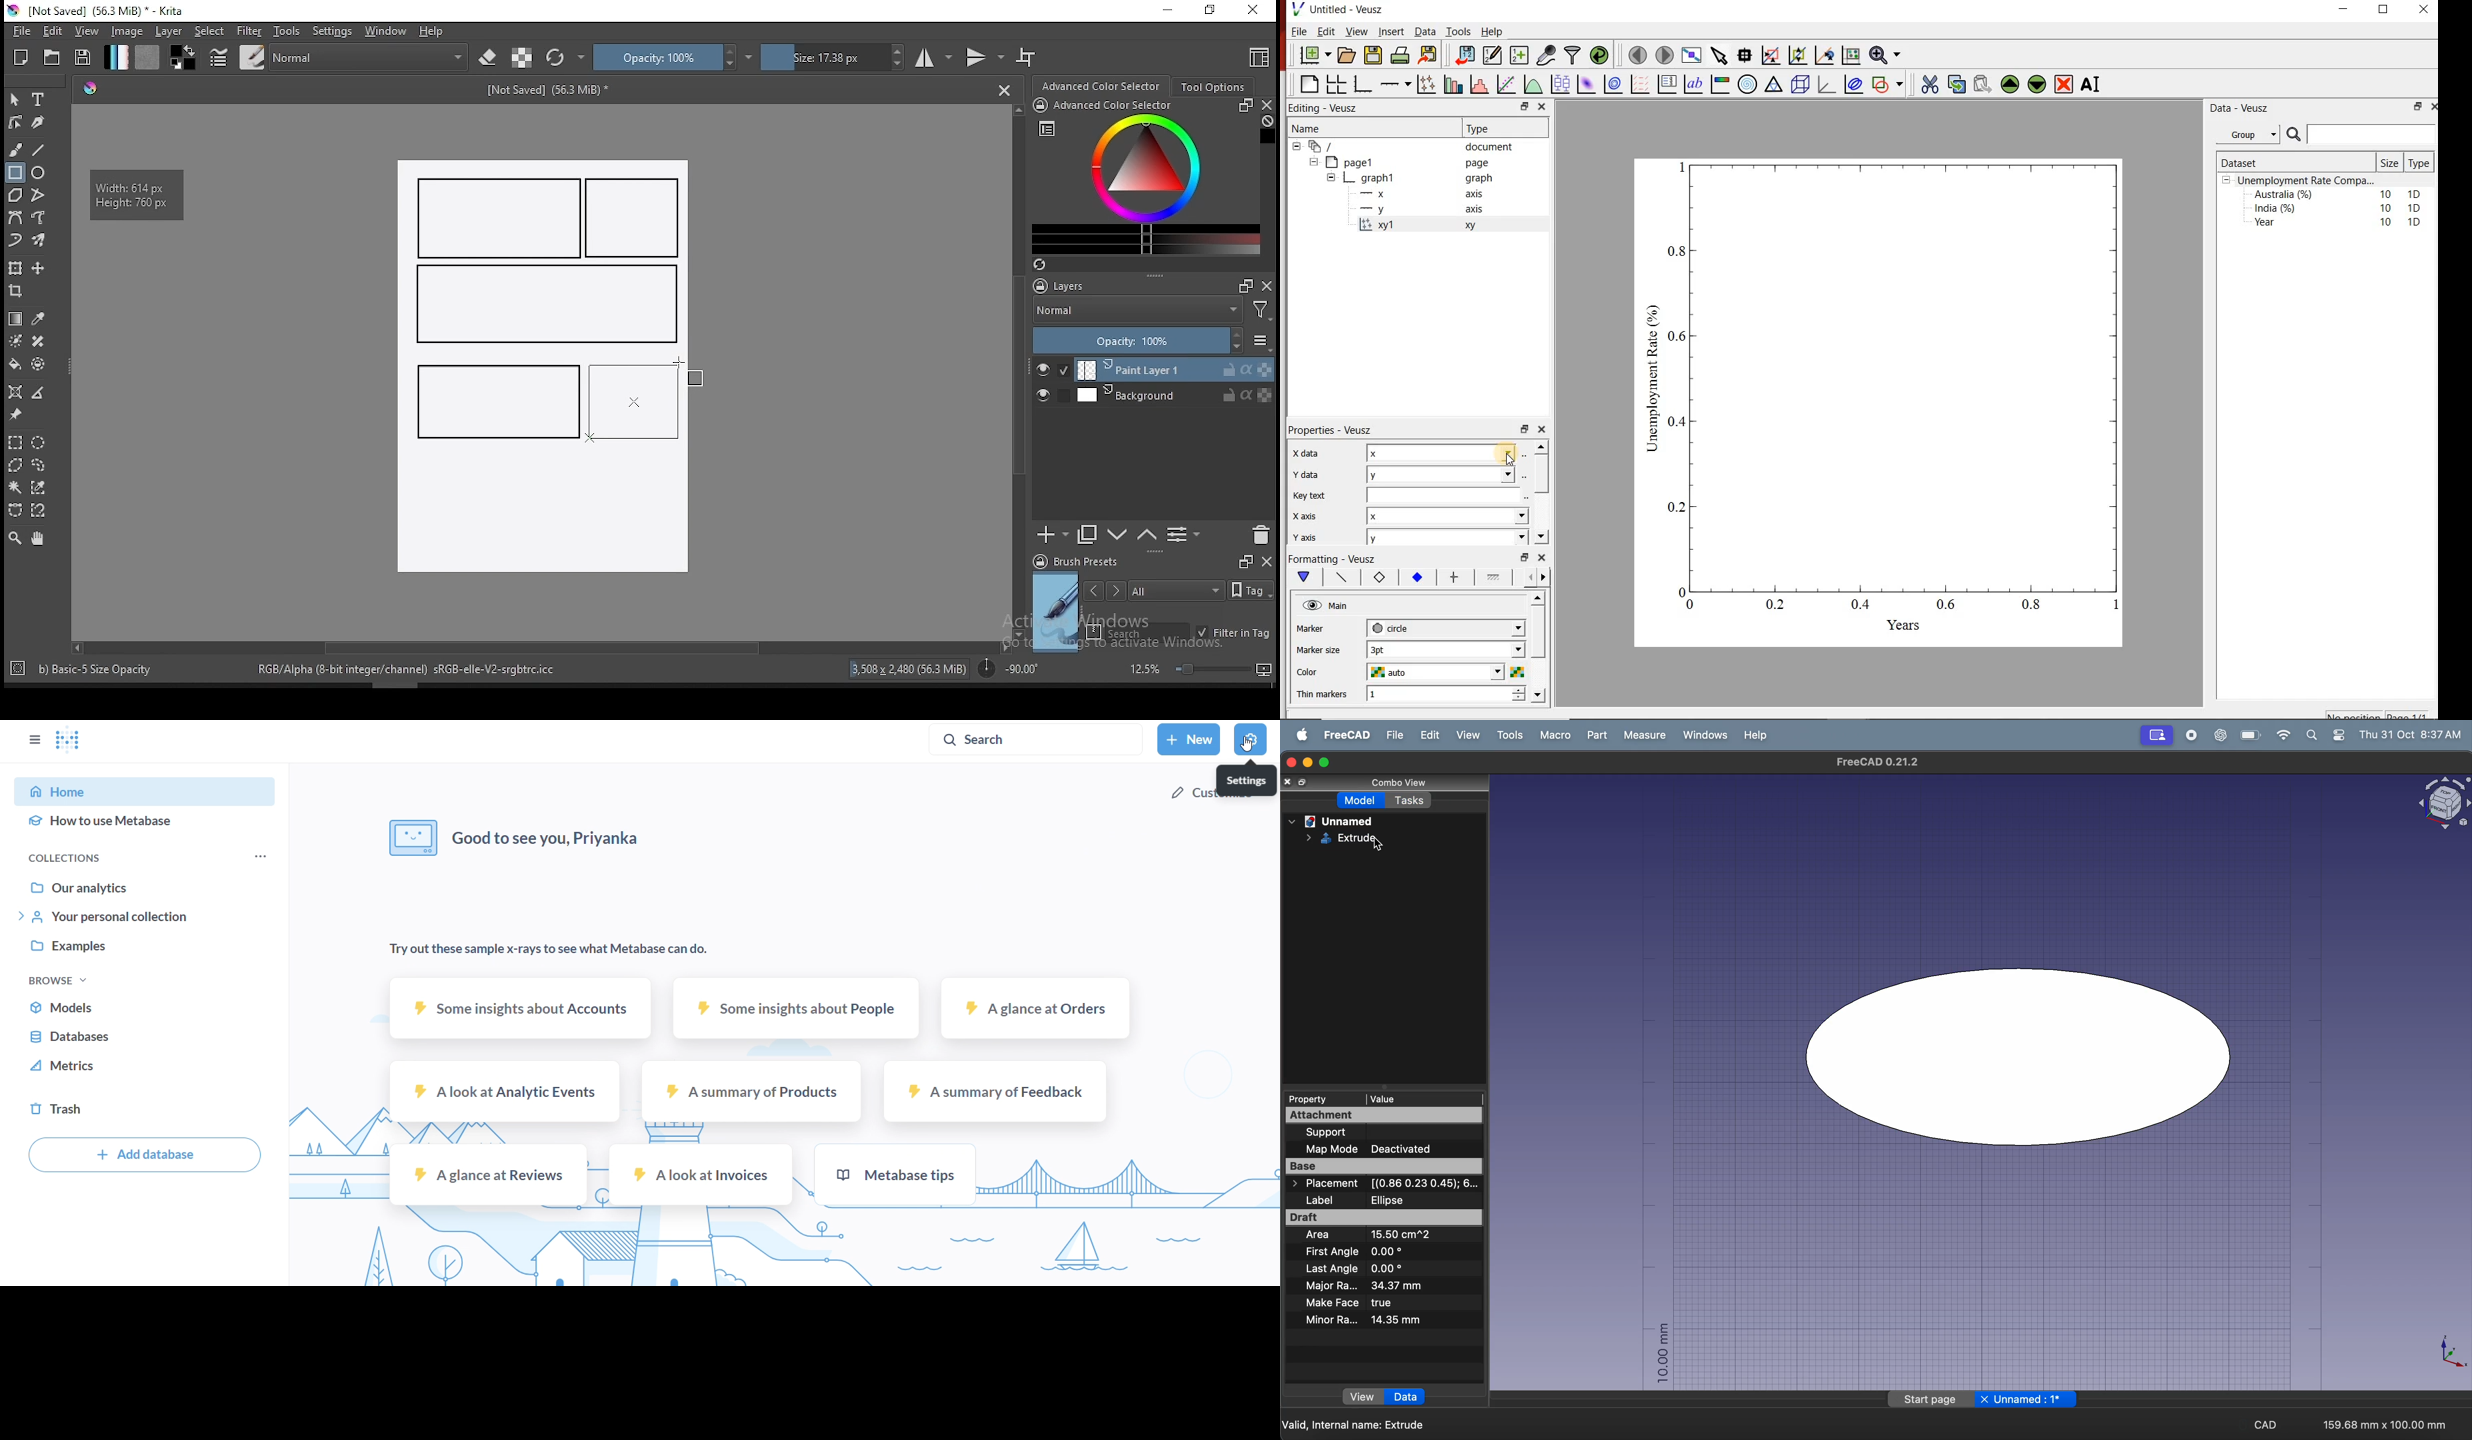 The width and height of the screenshot is (2492, 1456). What do you see at coordinates (97, 857) in the screenshot?
I see `collections` at bounding box center [97, 857].